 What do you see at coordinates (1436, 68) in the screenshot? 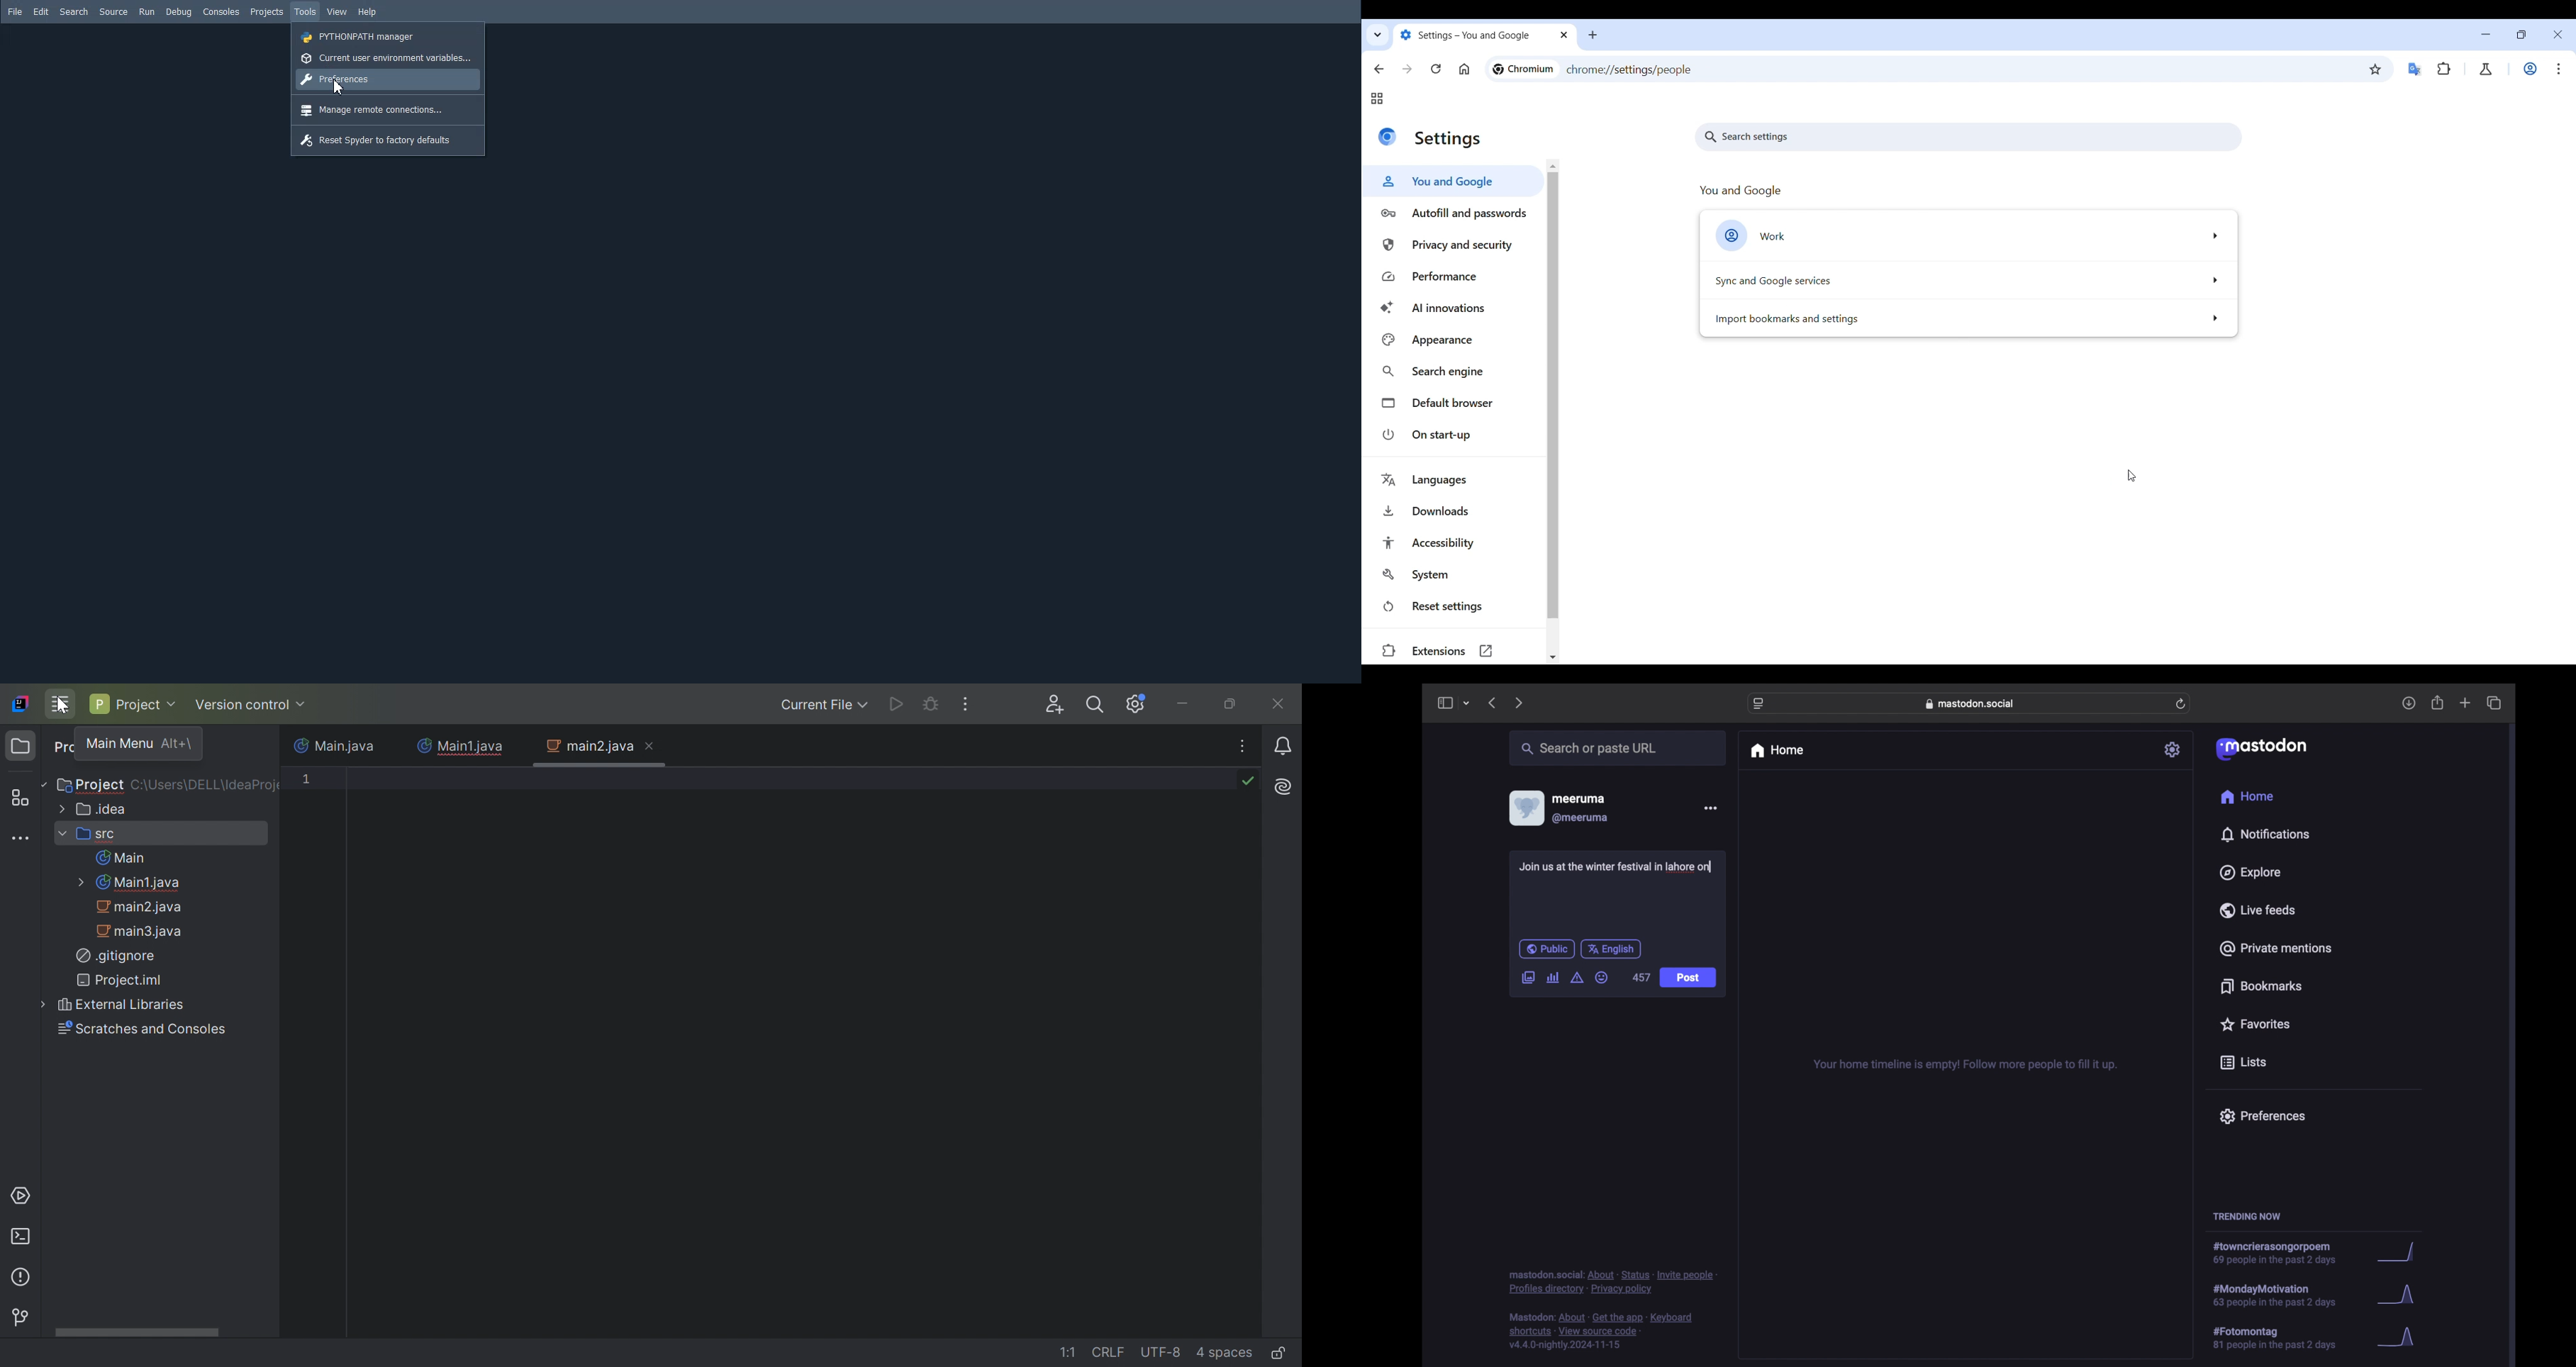
I see `Reload page` at bounding box center [1436, 68].